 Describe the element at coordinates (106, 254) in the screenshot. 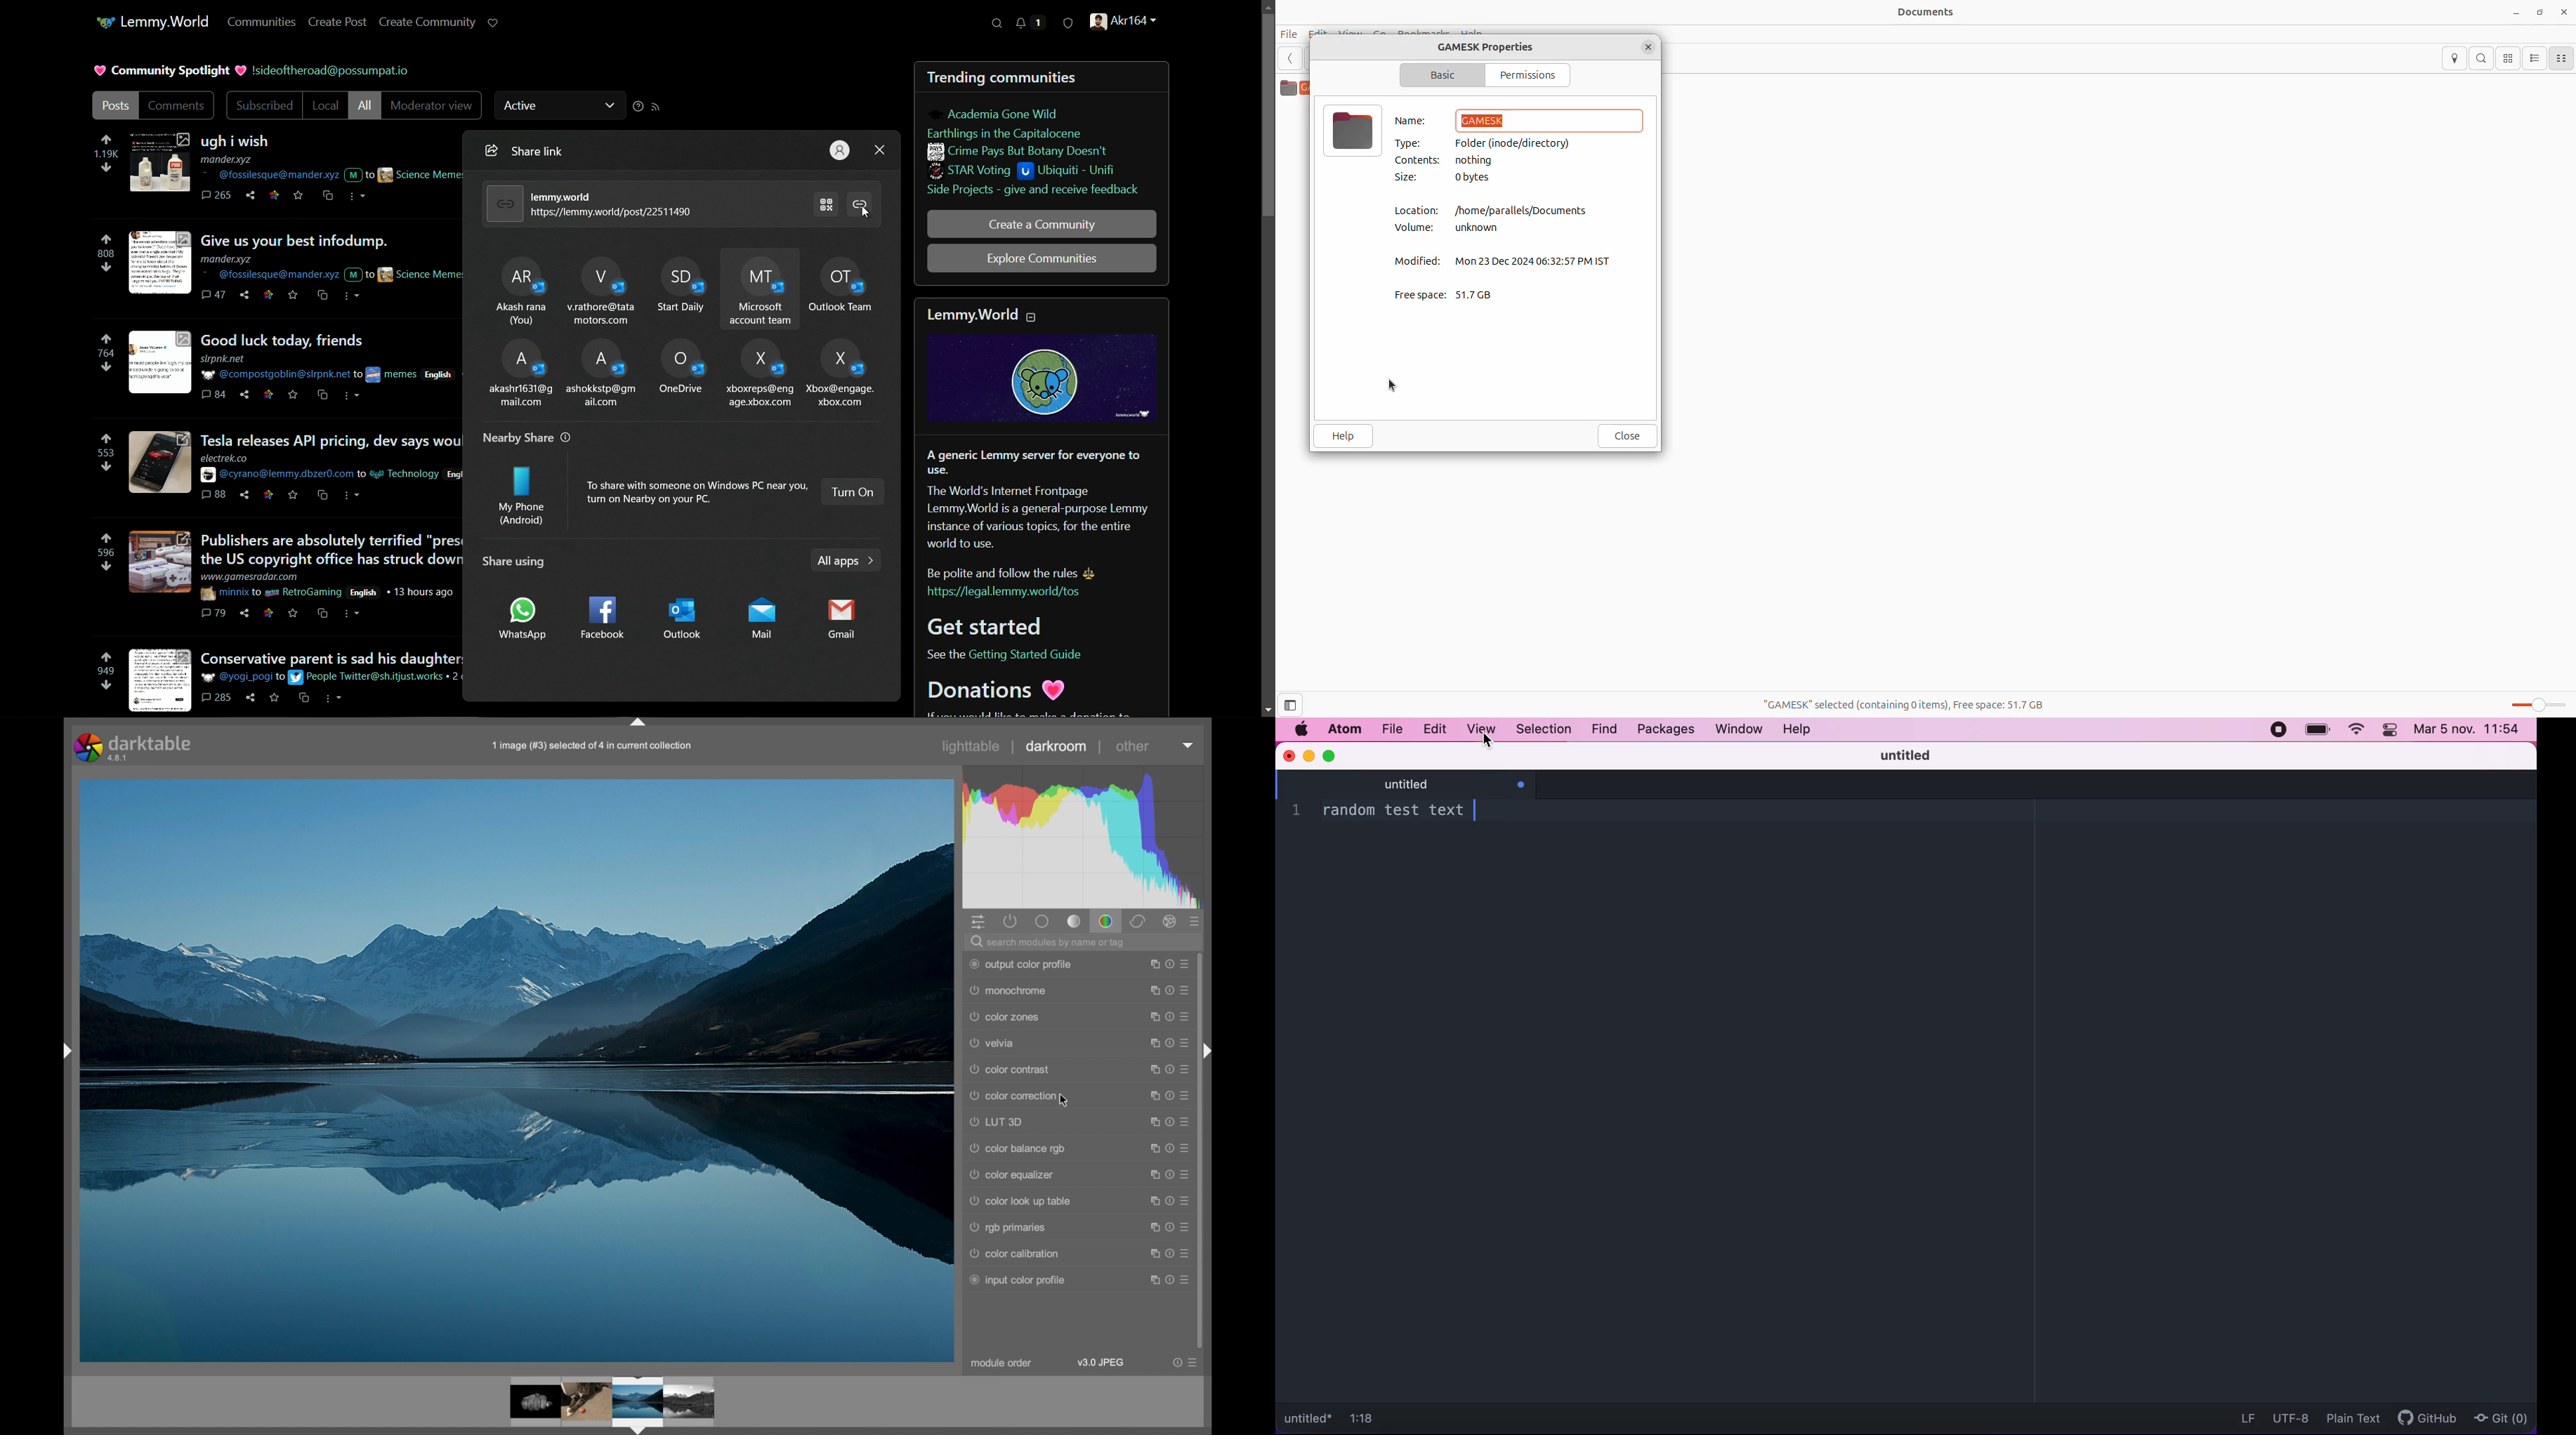

I see `808` at that location.